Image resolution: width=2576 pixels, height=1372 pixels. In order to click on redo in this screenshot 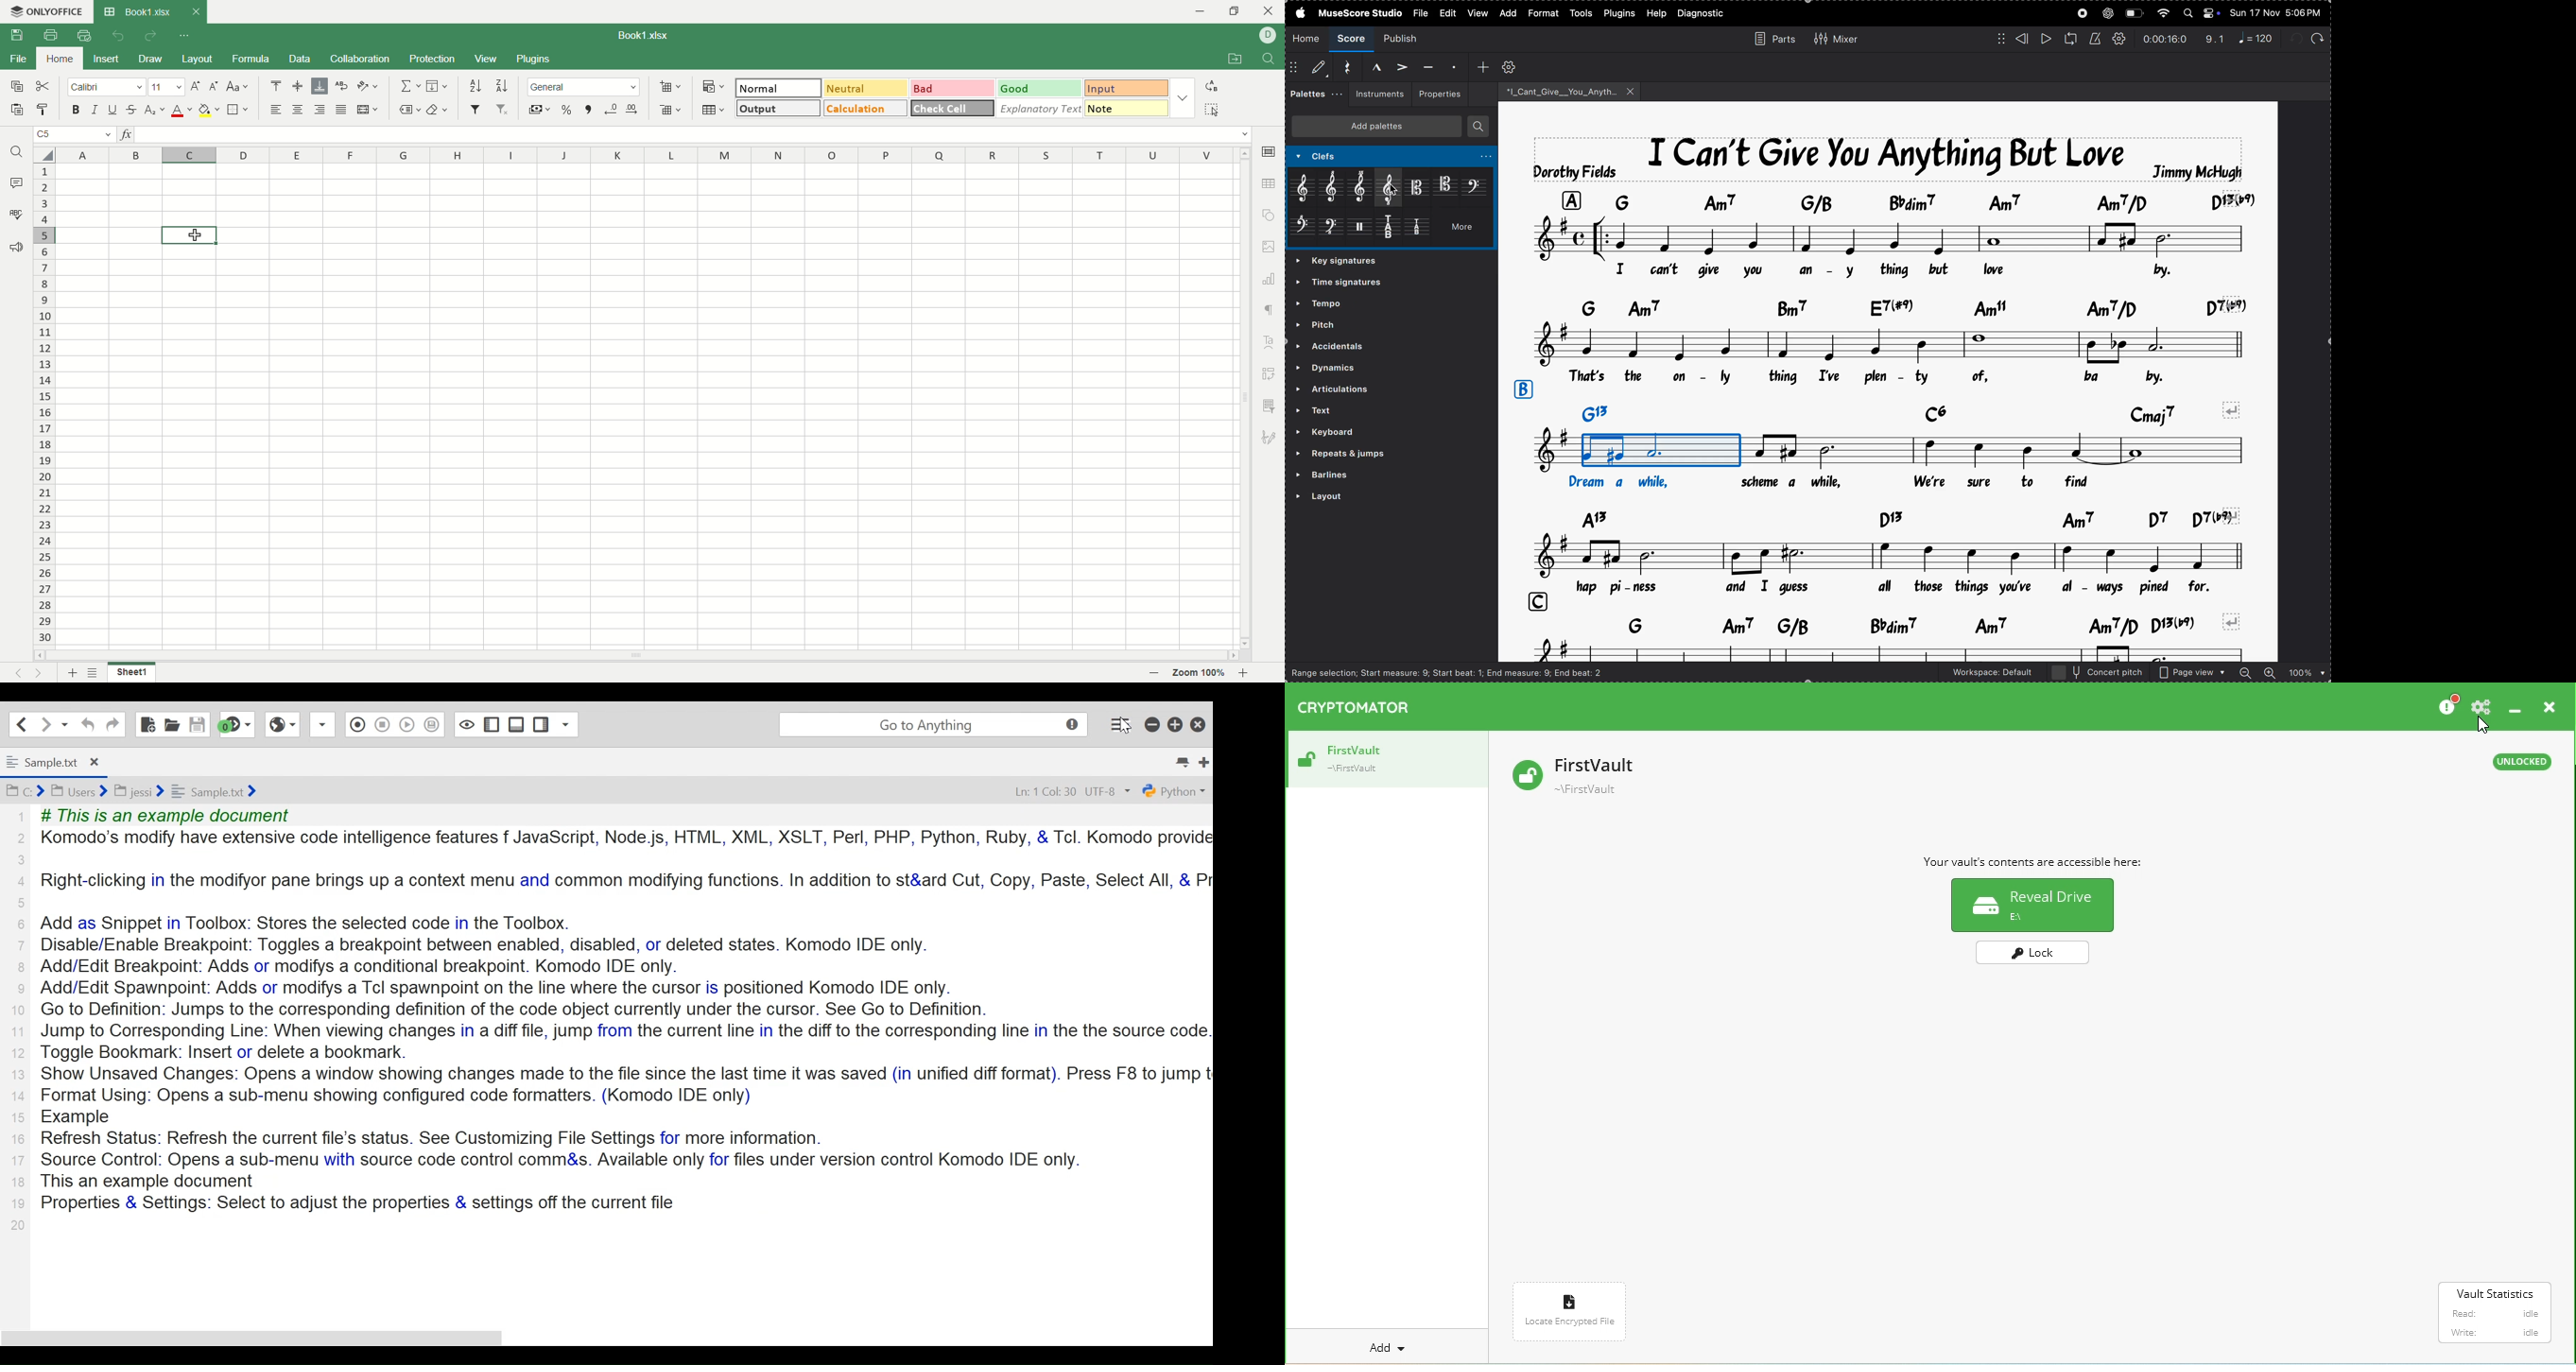, I will do `click(2215, 39)`.